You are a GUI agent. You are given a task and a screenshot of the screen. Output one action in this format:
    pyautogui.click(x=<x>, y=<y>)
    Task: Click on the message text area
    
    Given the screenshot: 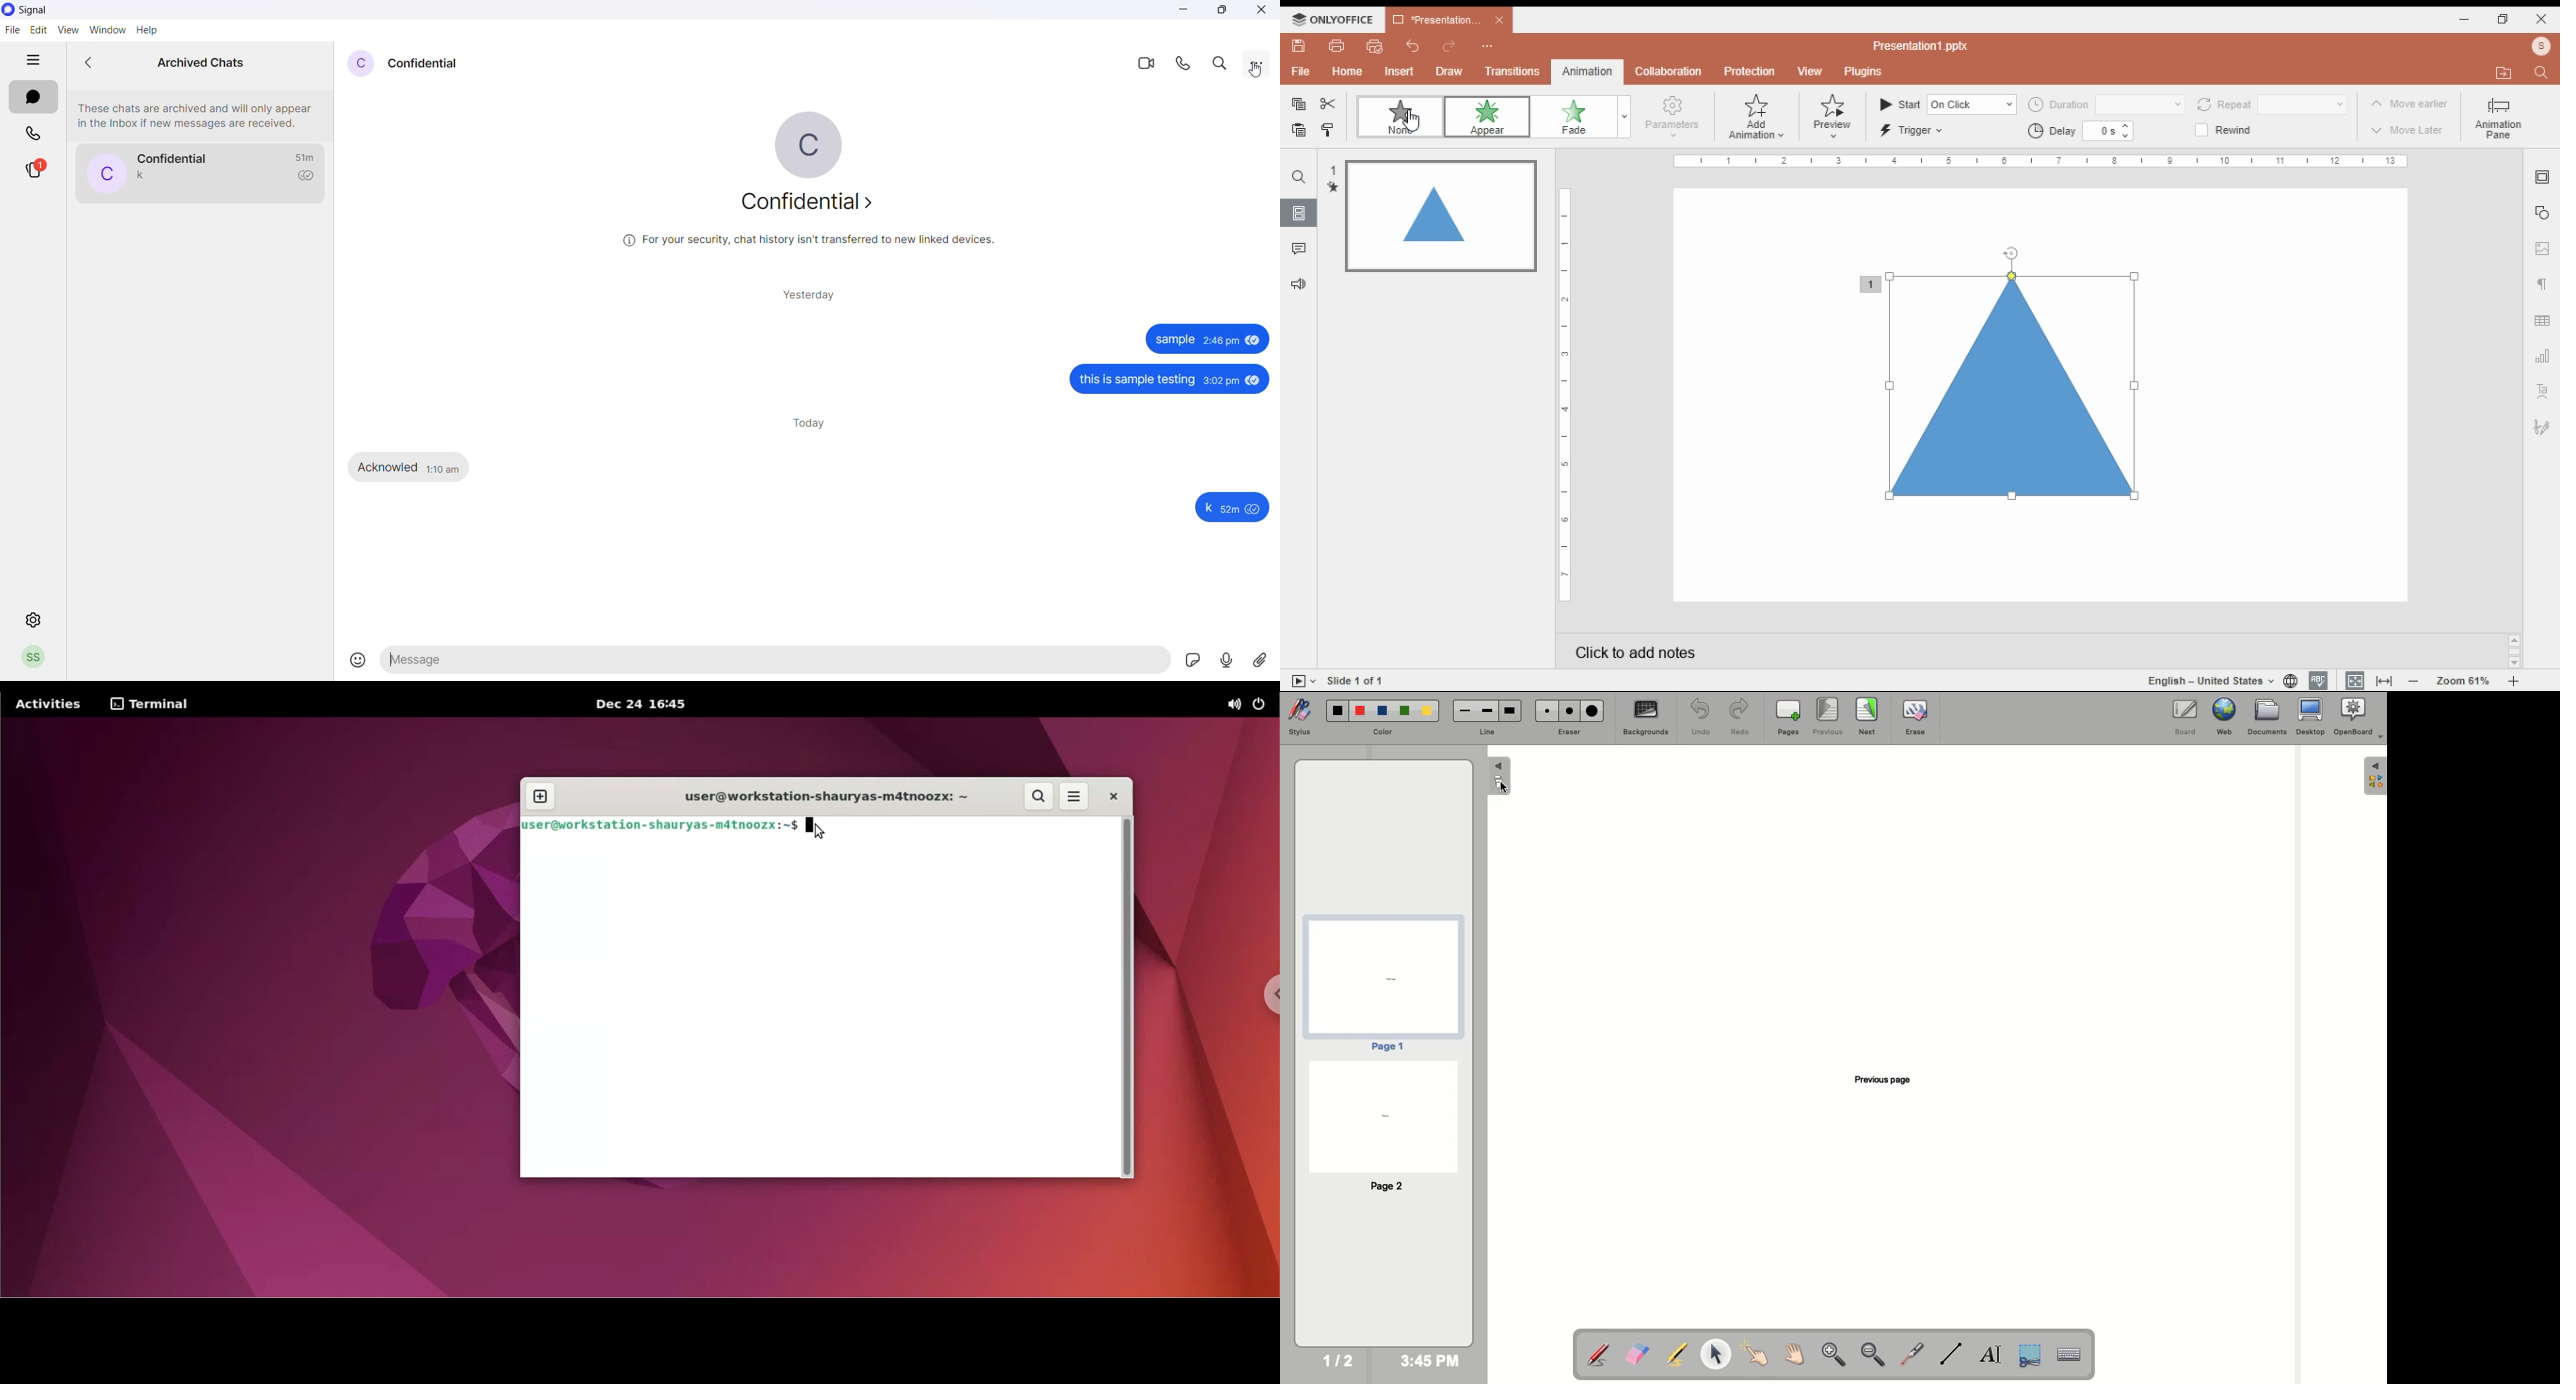 What is the action you would take?
    pyautogui.click(x=775, y=661)
    